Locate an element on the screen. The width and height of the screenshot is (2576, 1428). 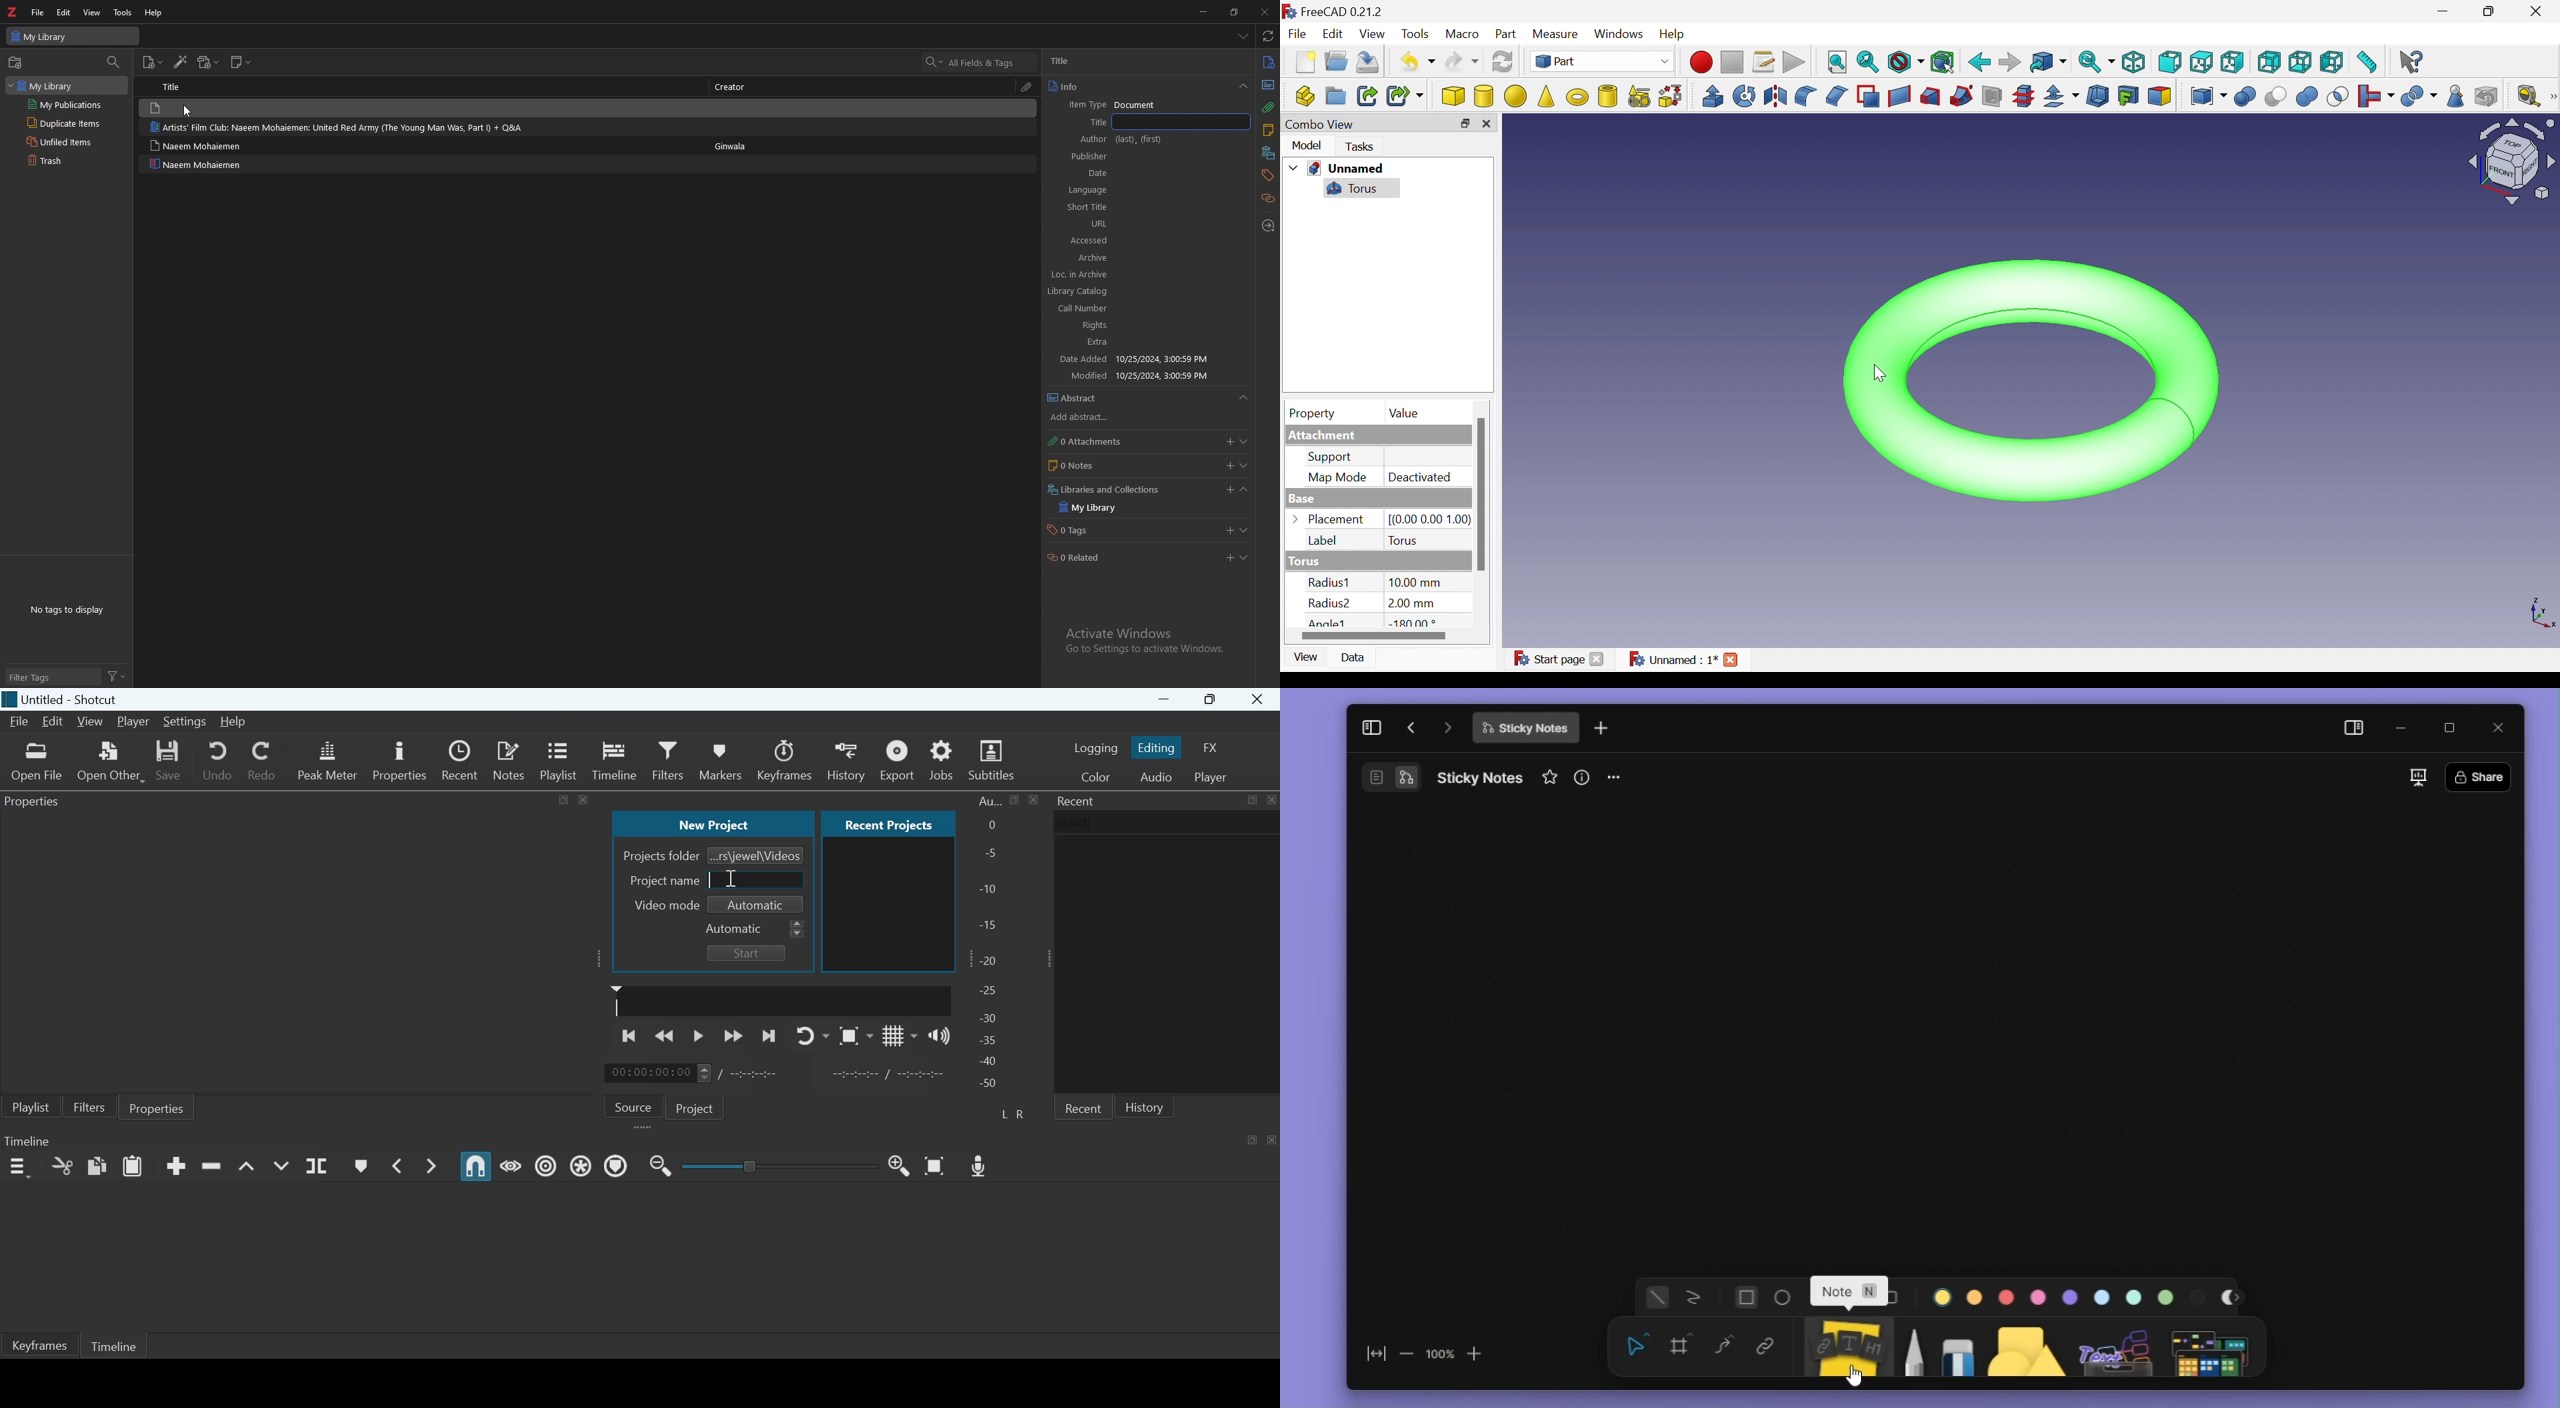
new collection is located at coordinates (17, 63).